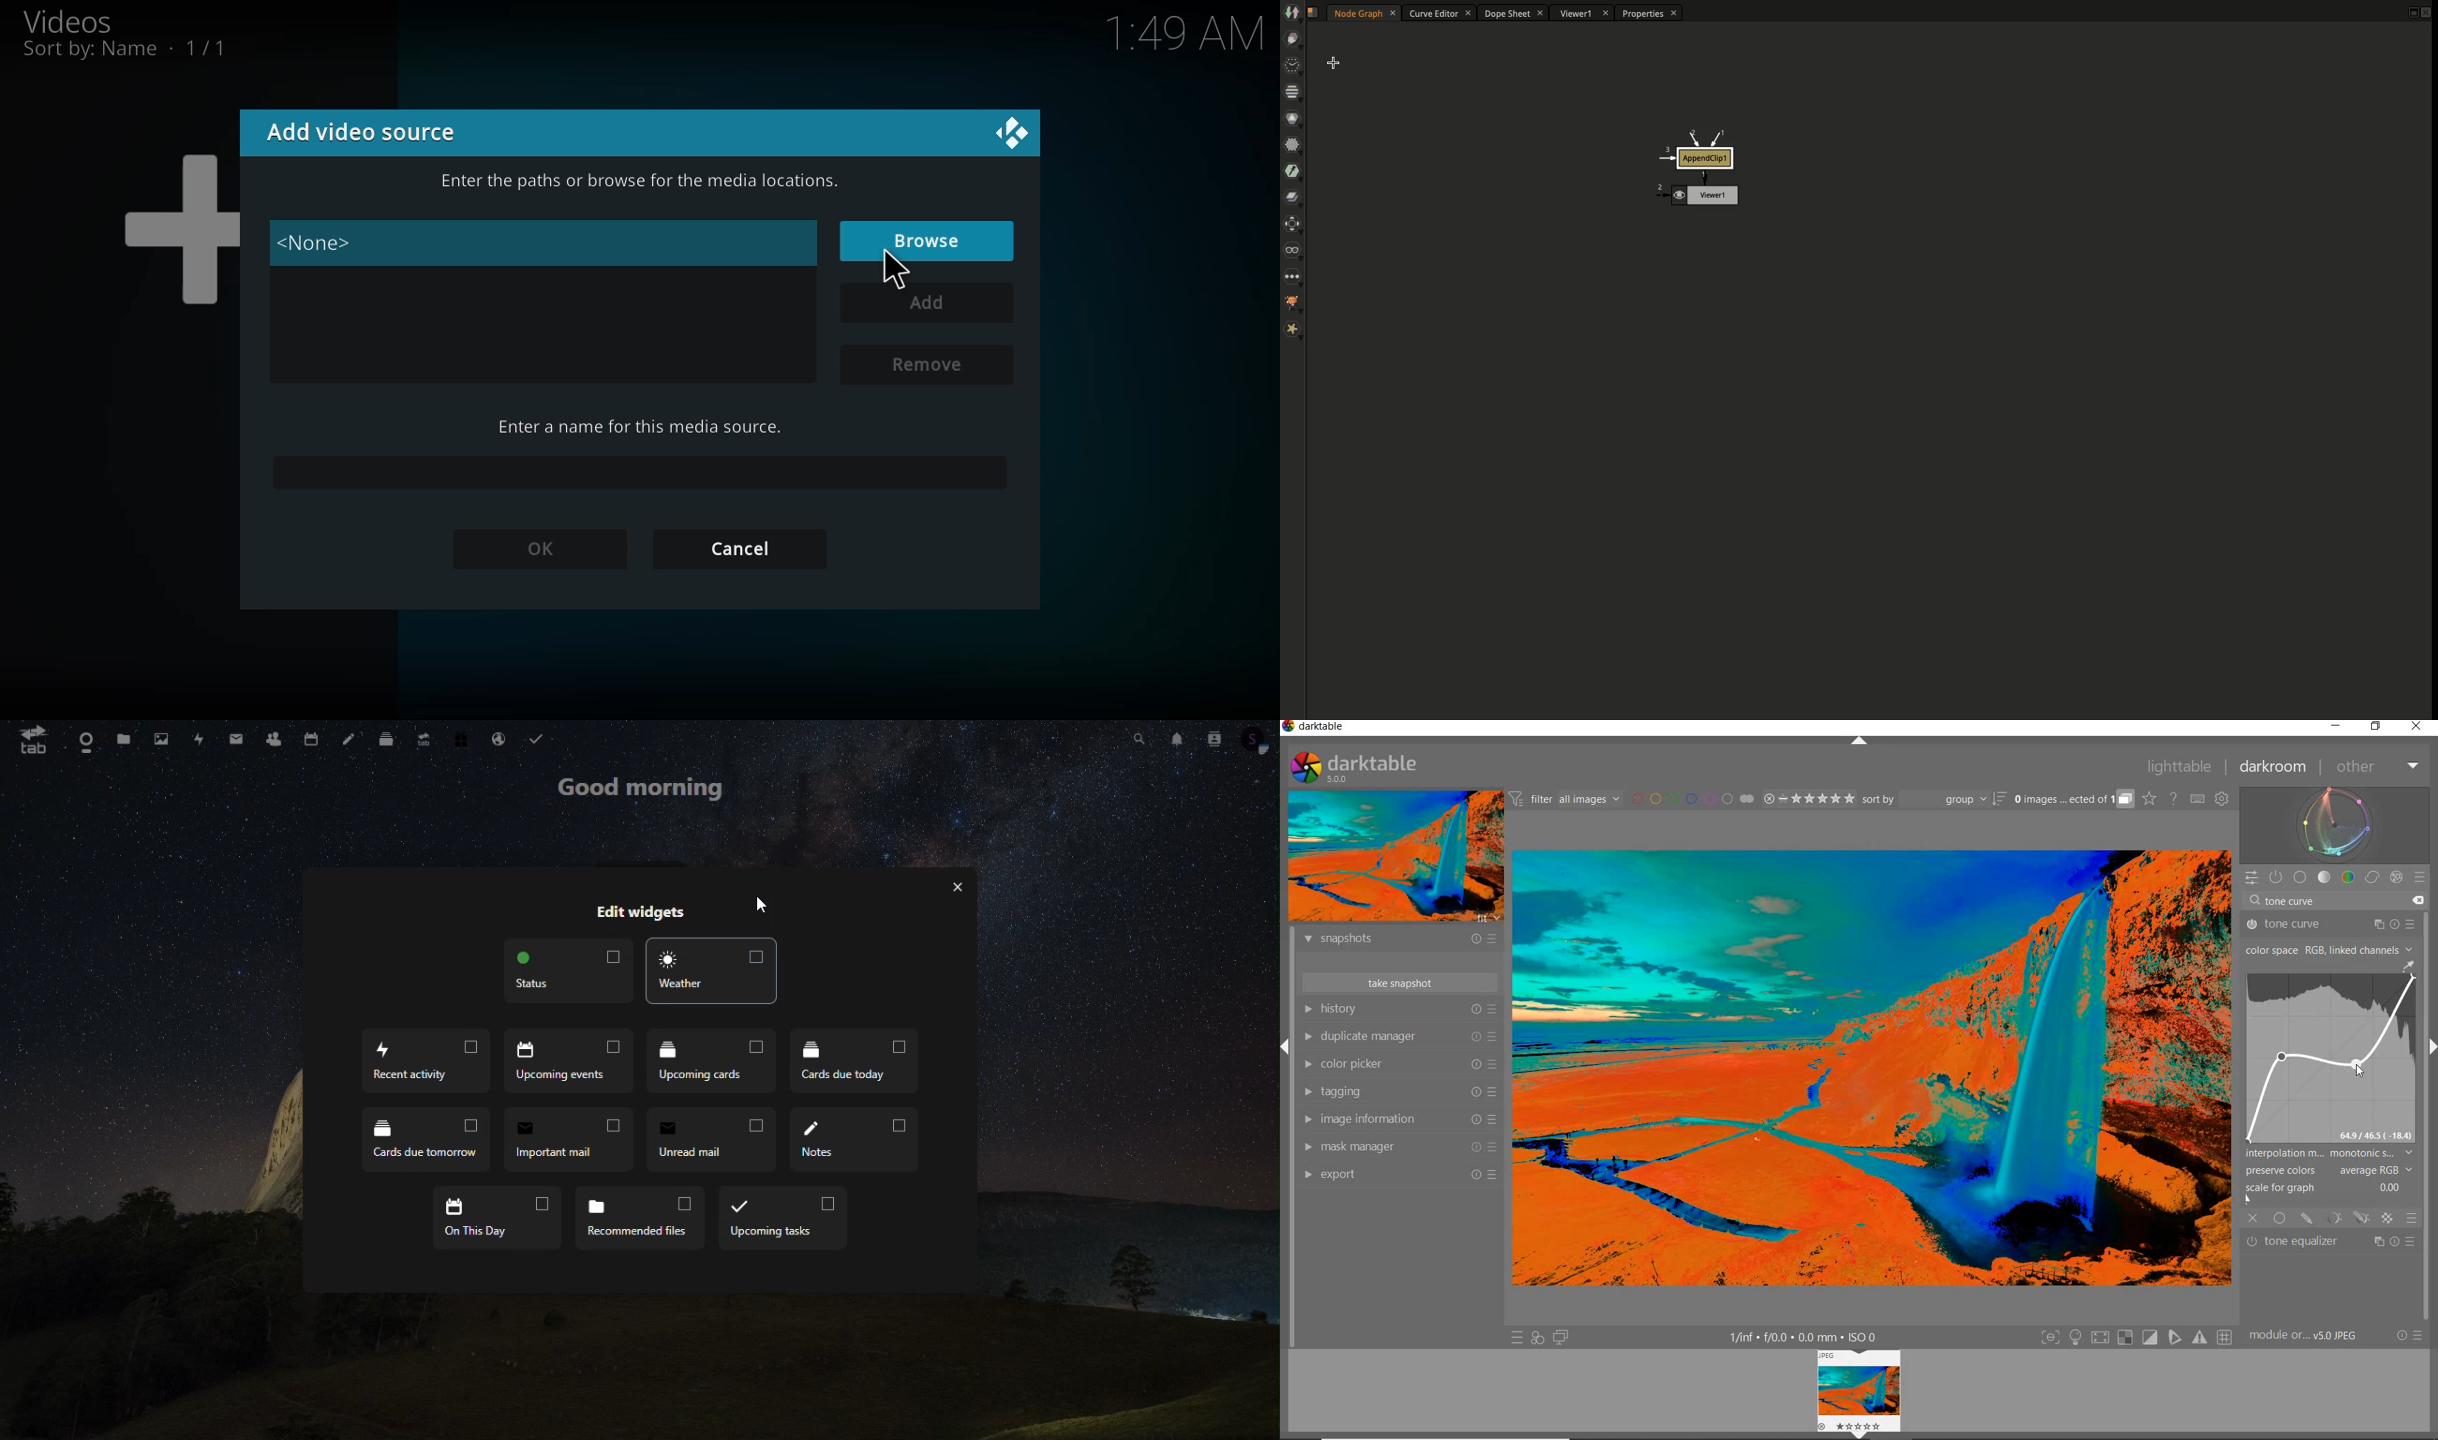 The image size is (2464, 1456). I want to click on add video source, so click(364, 129).